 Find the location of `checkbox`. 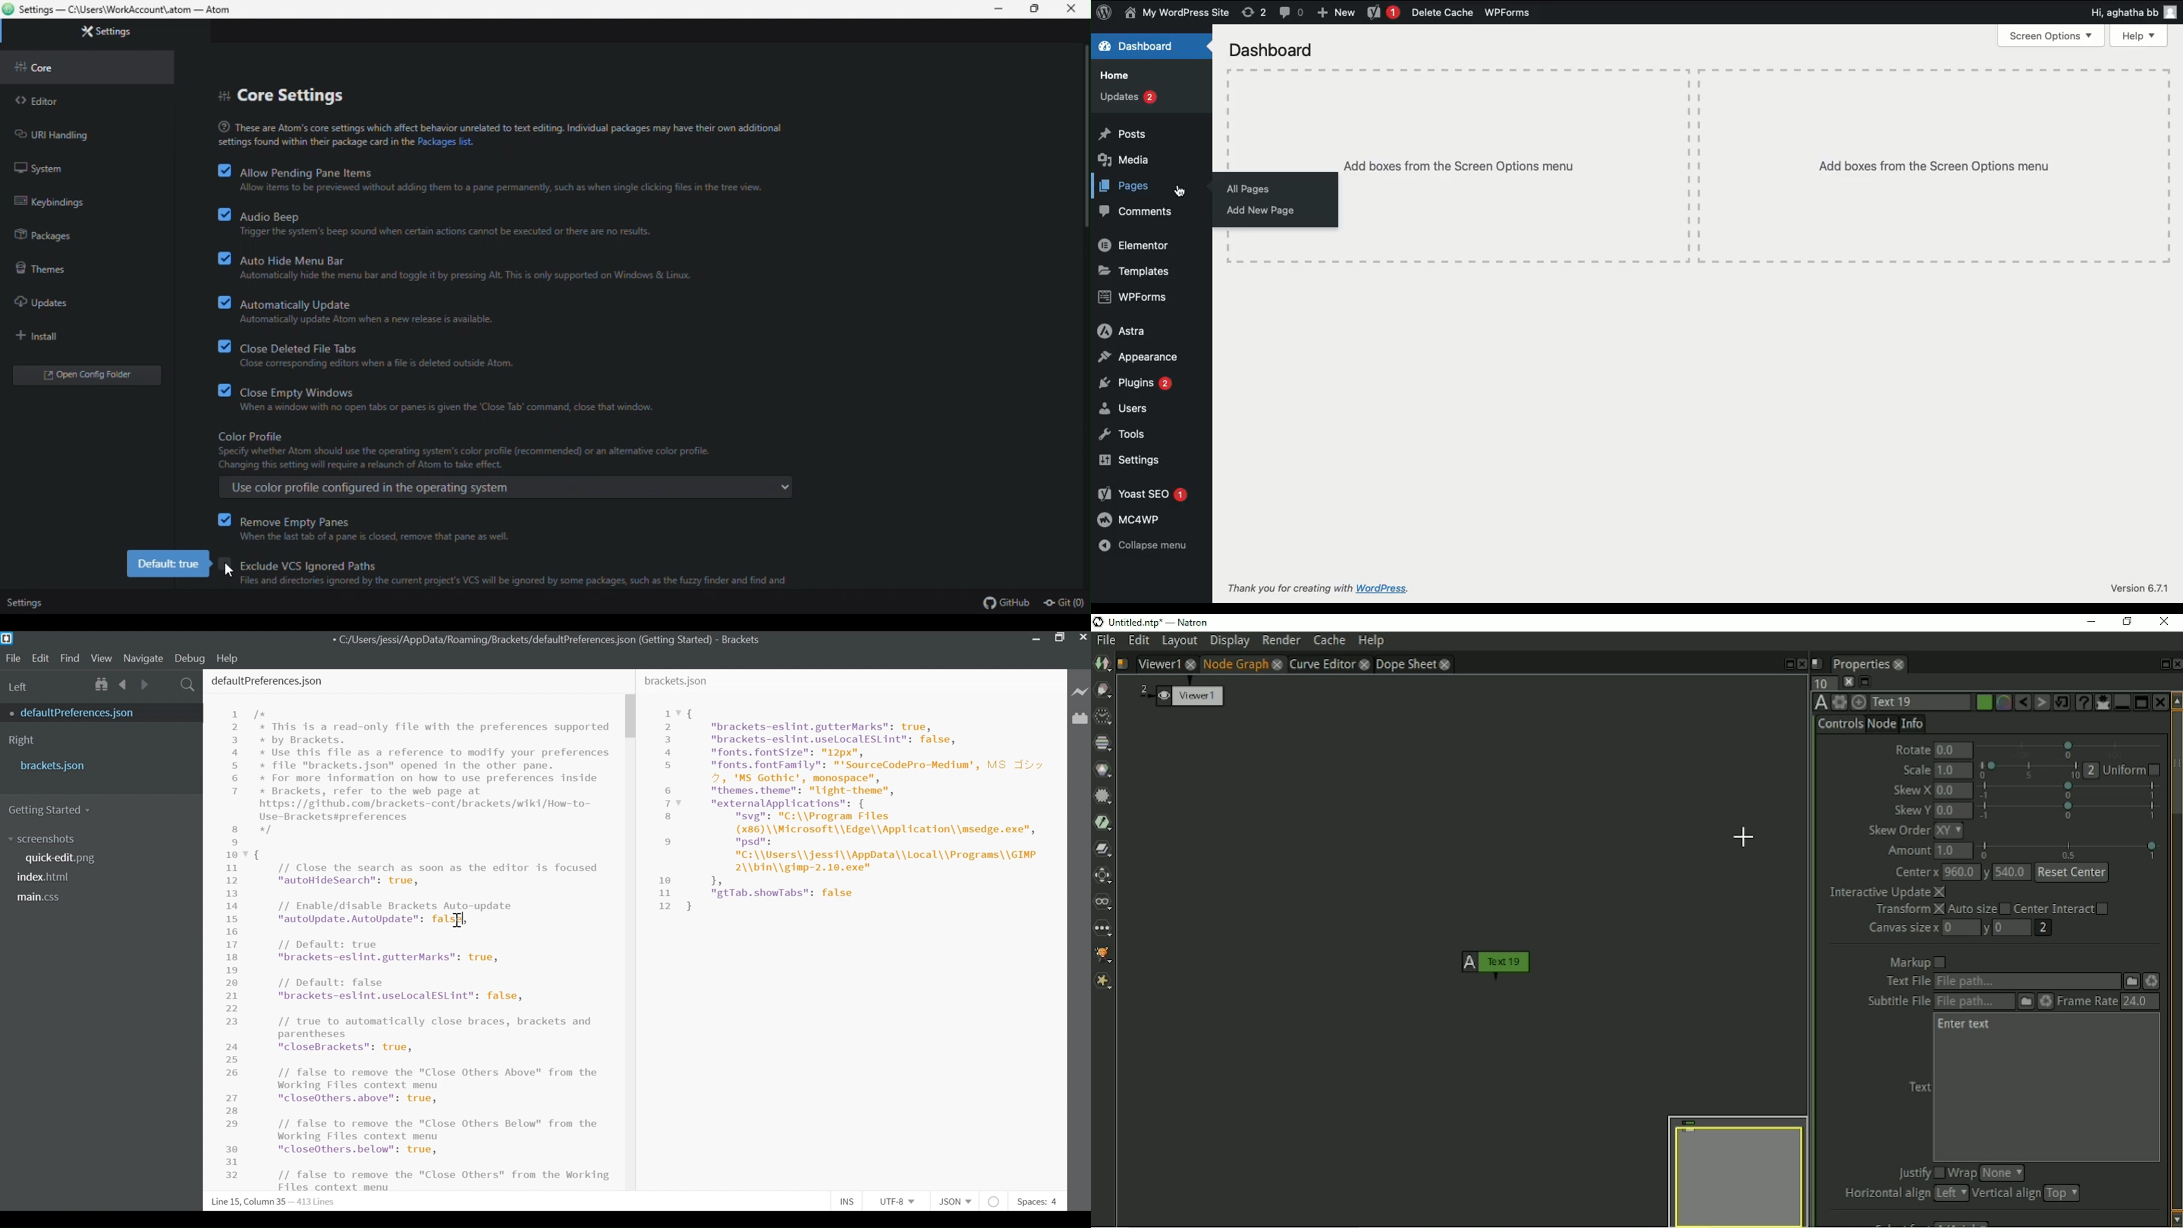

checkbox is located at coordinates (226, 520).